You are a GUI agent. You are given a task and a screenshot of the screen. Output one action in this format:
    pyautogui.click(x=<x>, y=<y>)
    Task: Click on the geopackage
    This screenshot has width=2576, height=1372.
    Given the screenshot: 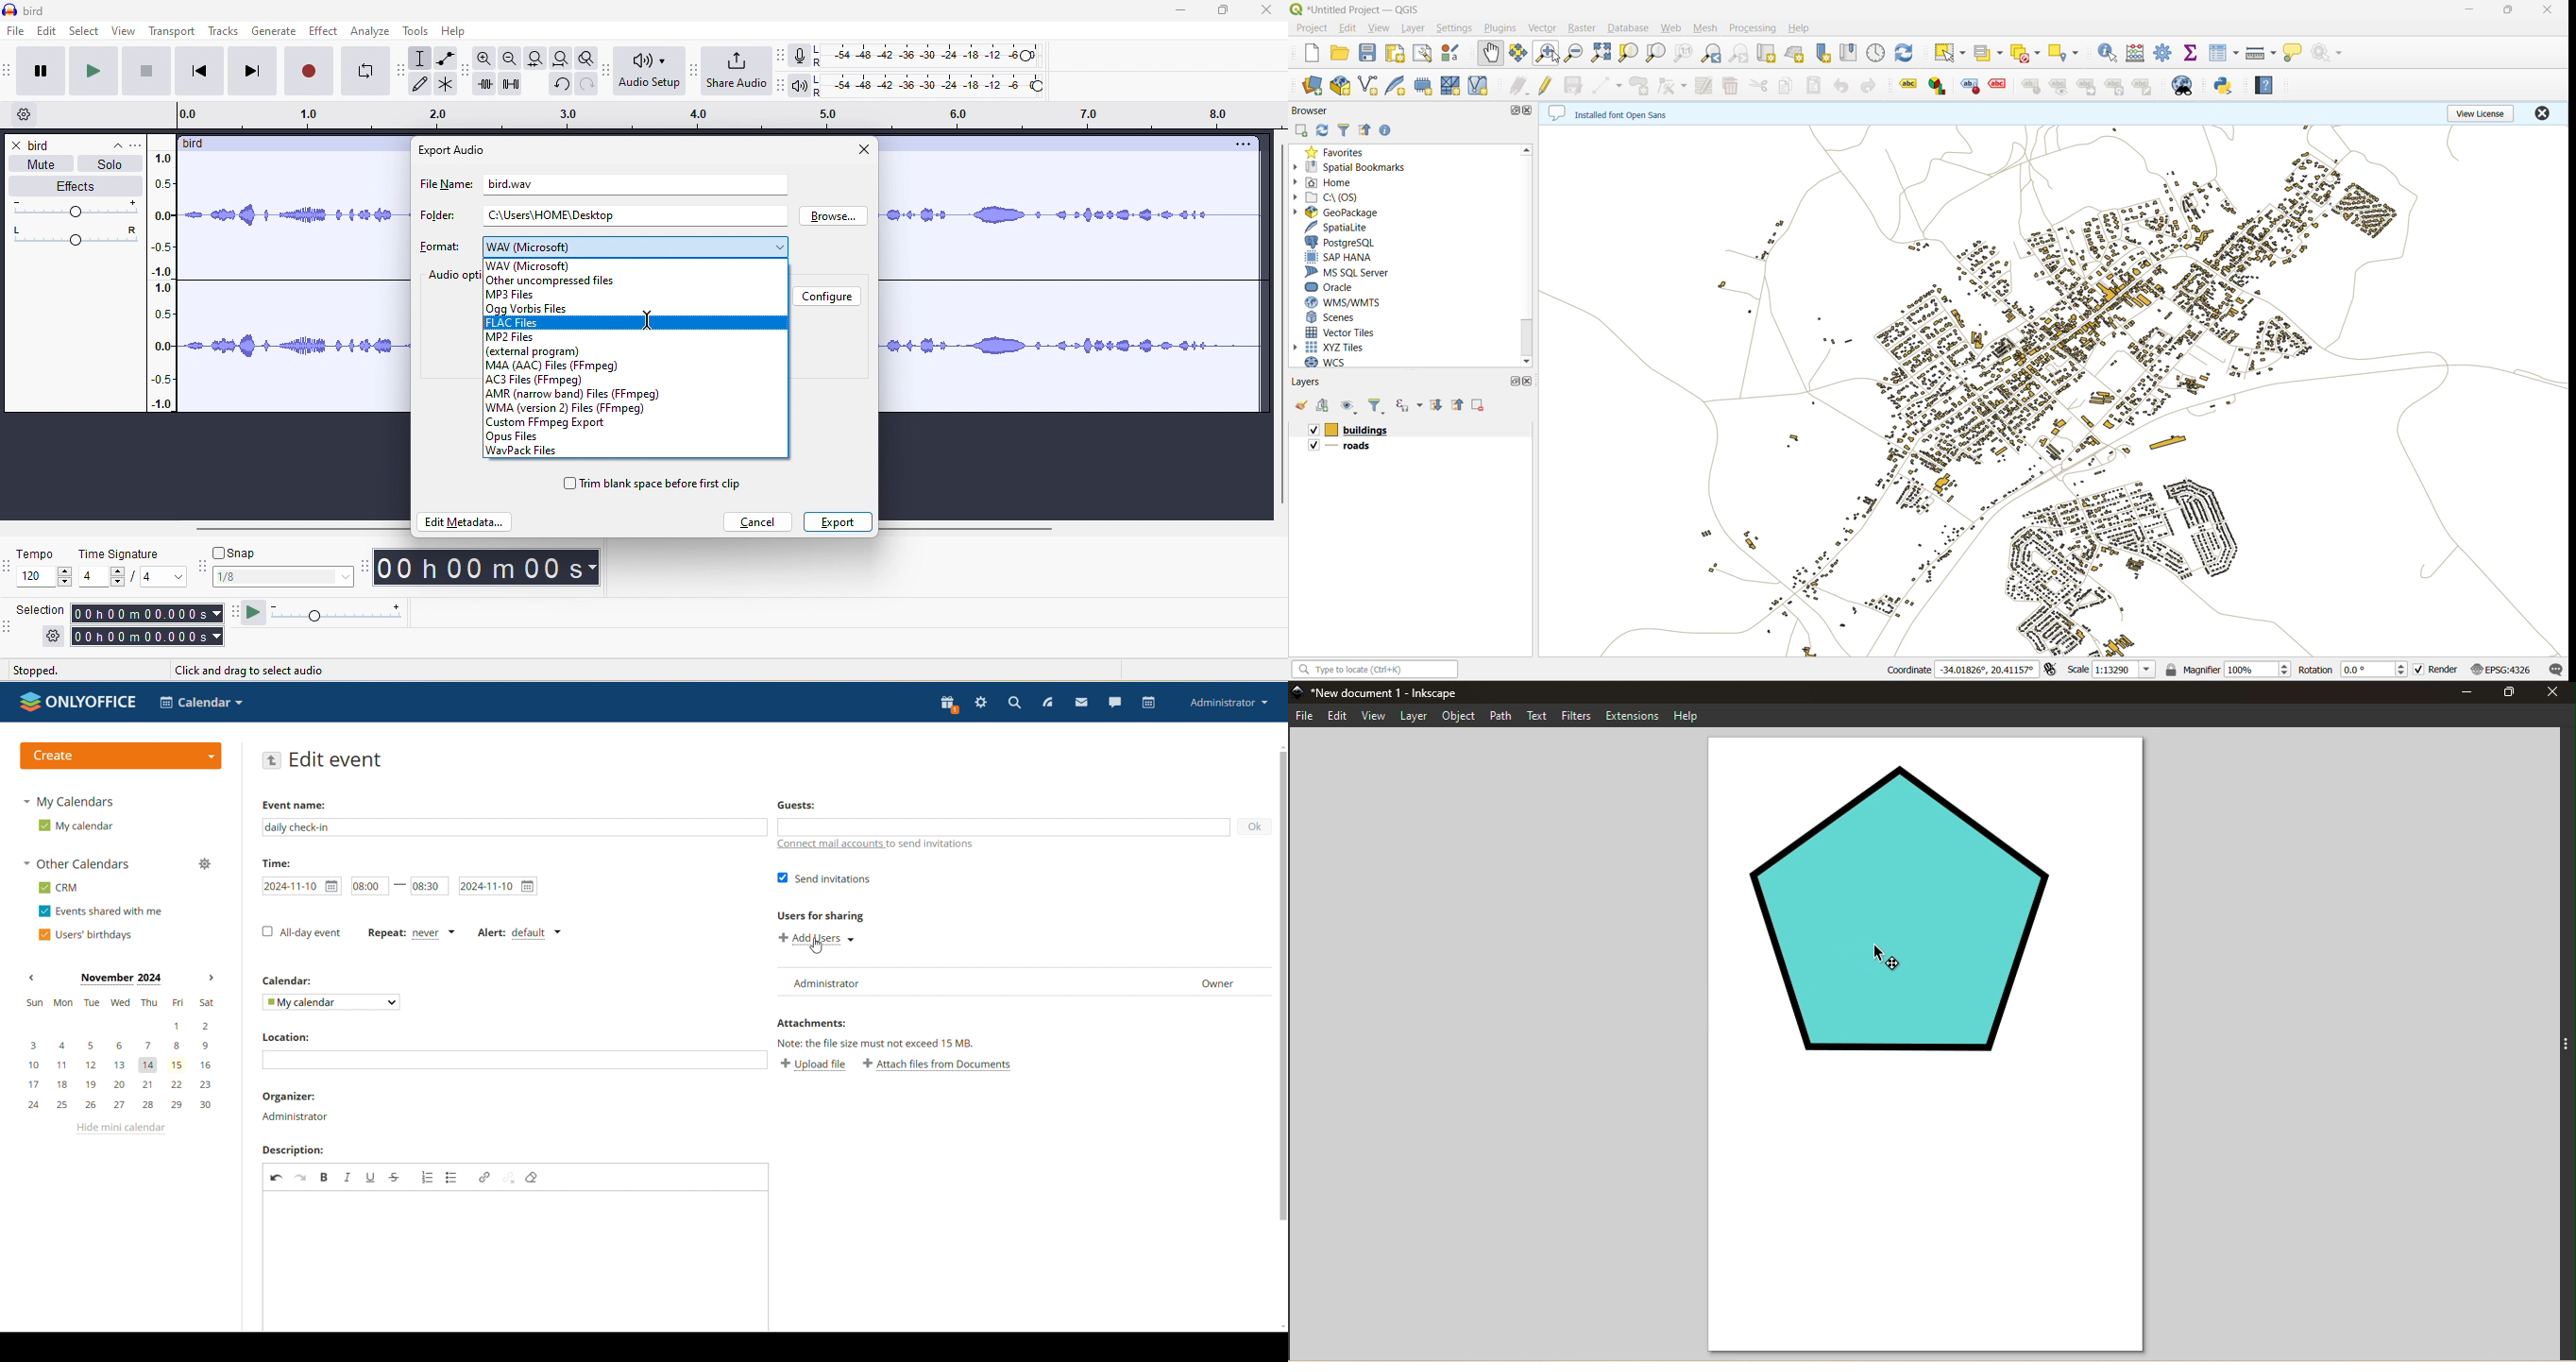 What is the action you would take?
    pyautogui.click(x=1344, y=212)
    